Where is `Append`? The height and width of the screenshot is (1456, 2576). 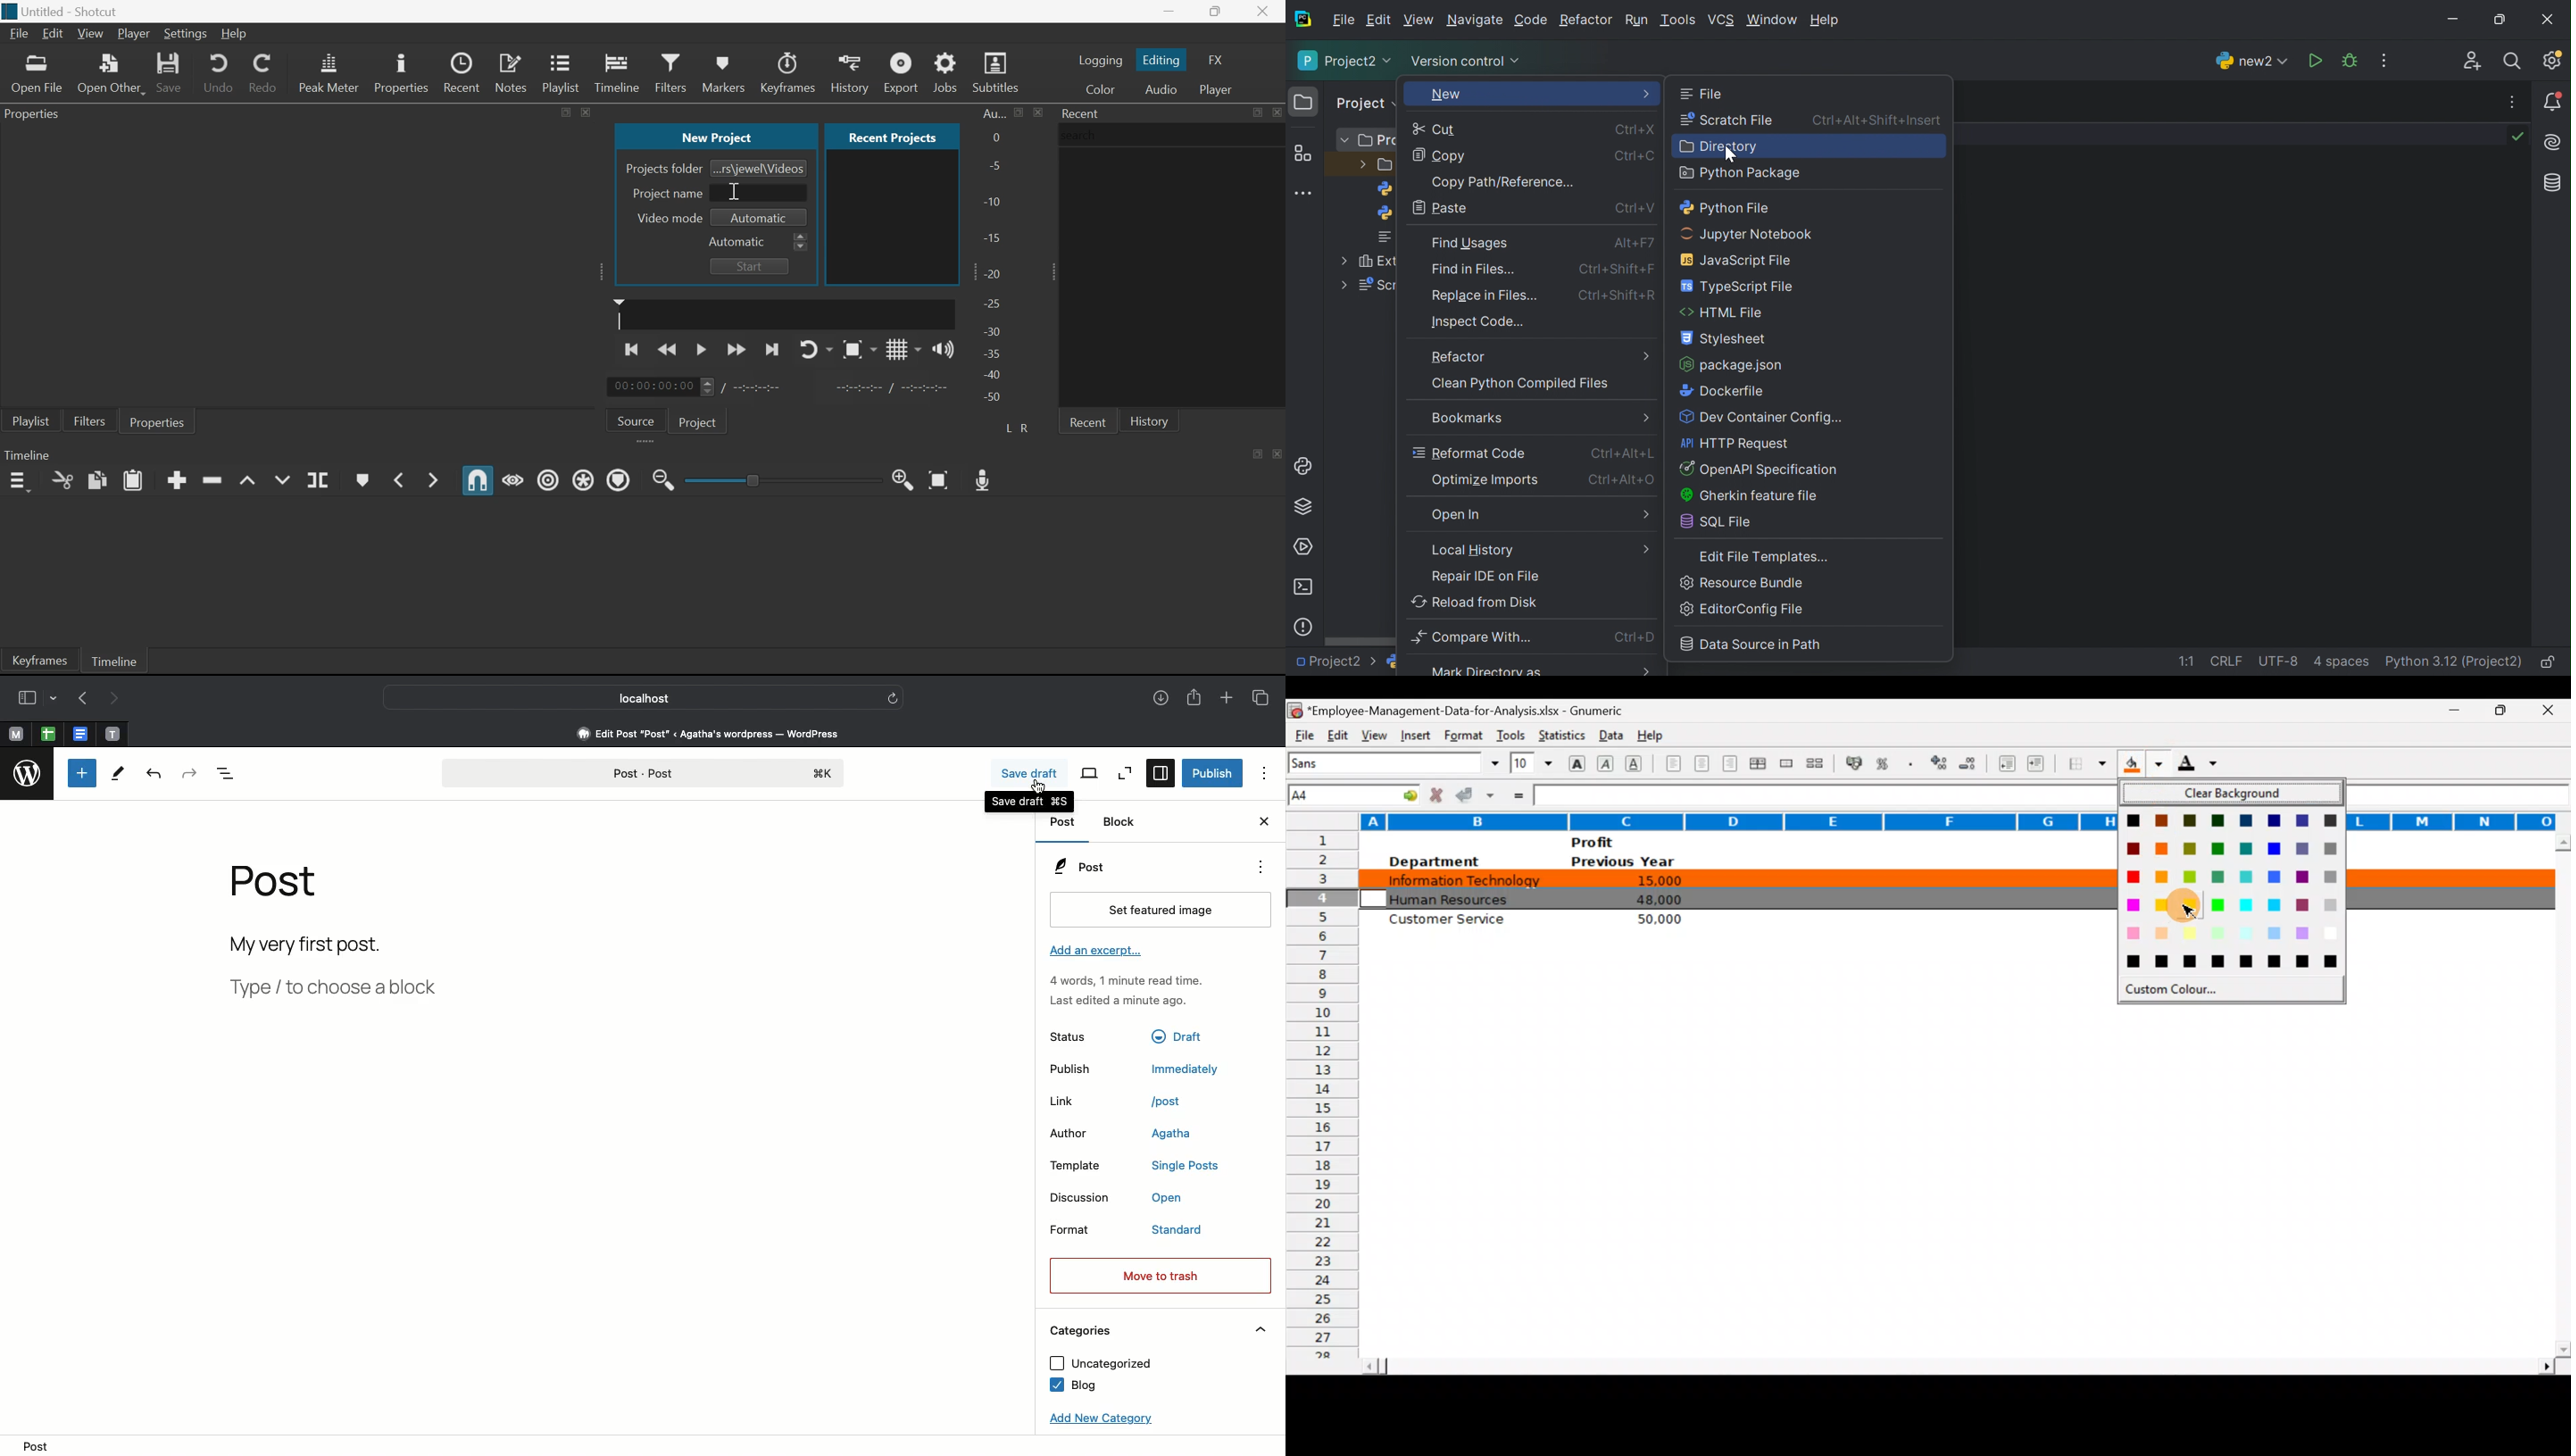 Append is located at coordinates (177, 480).